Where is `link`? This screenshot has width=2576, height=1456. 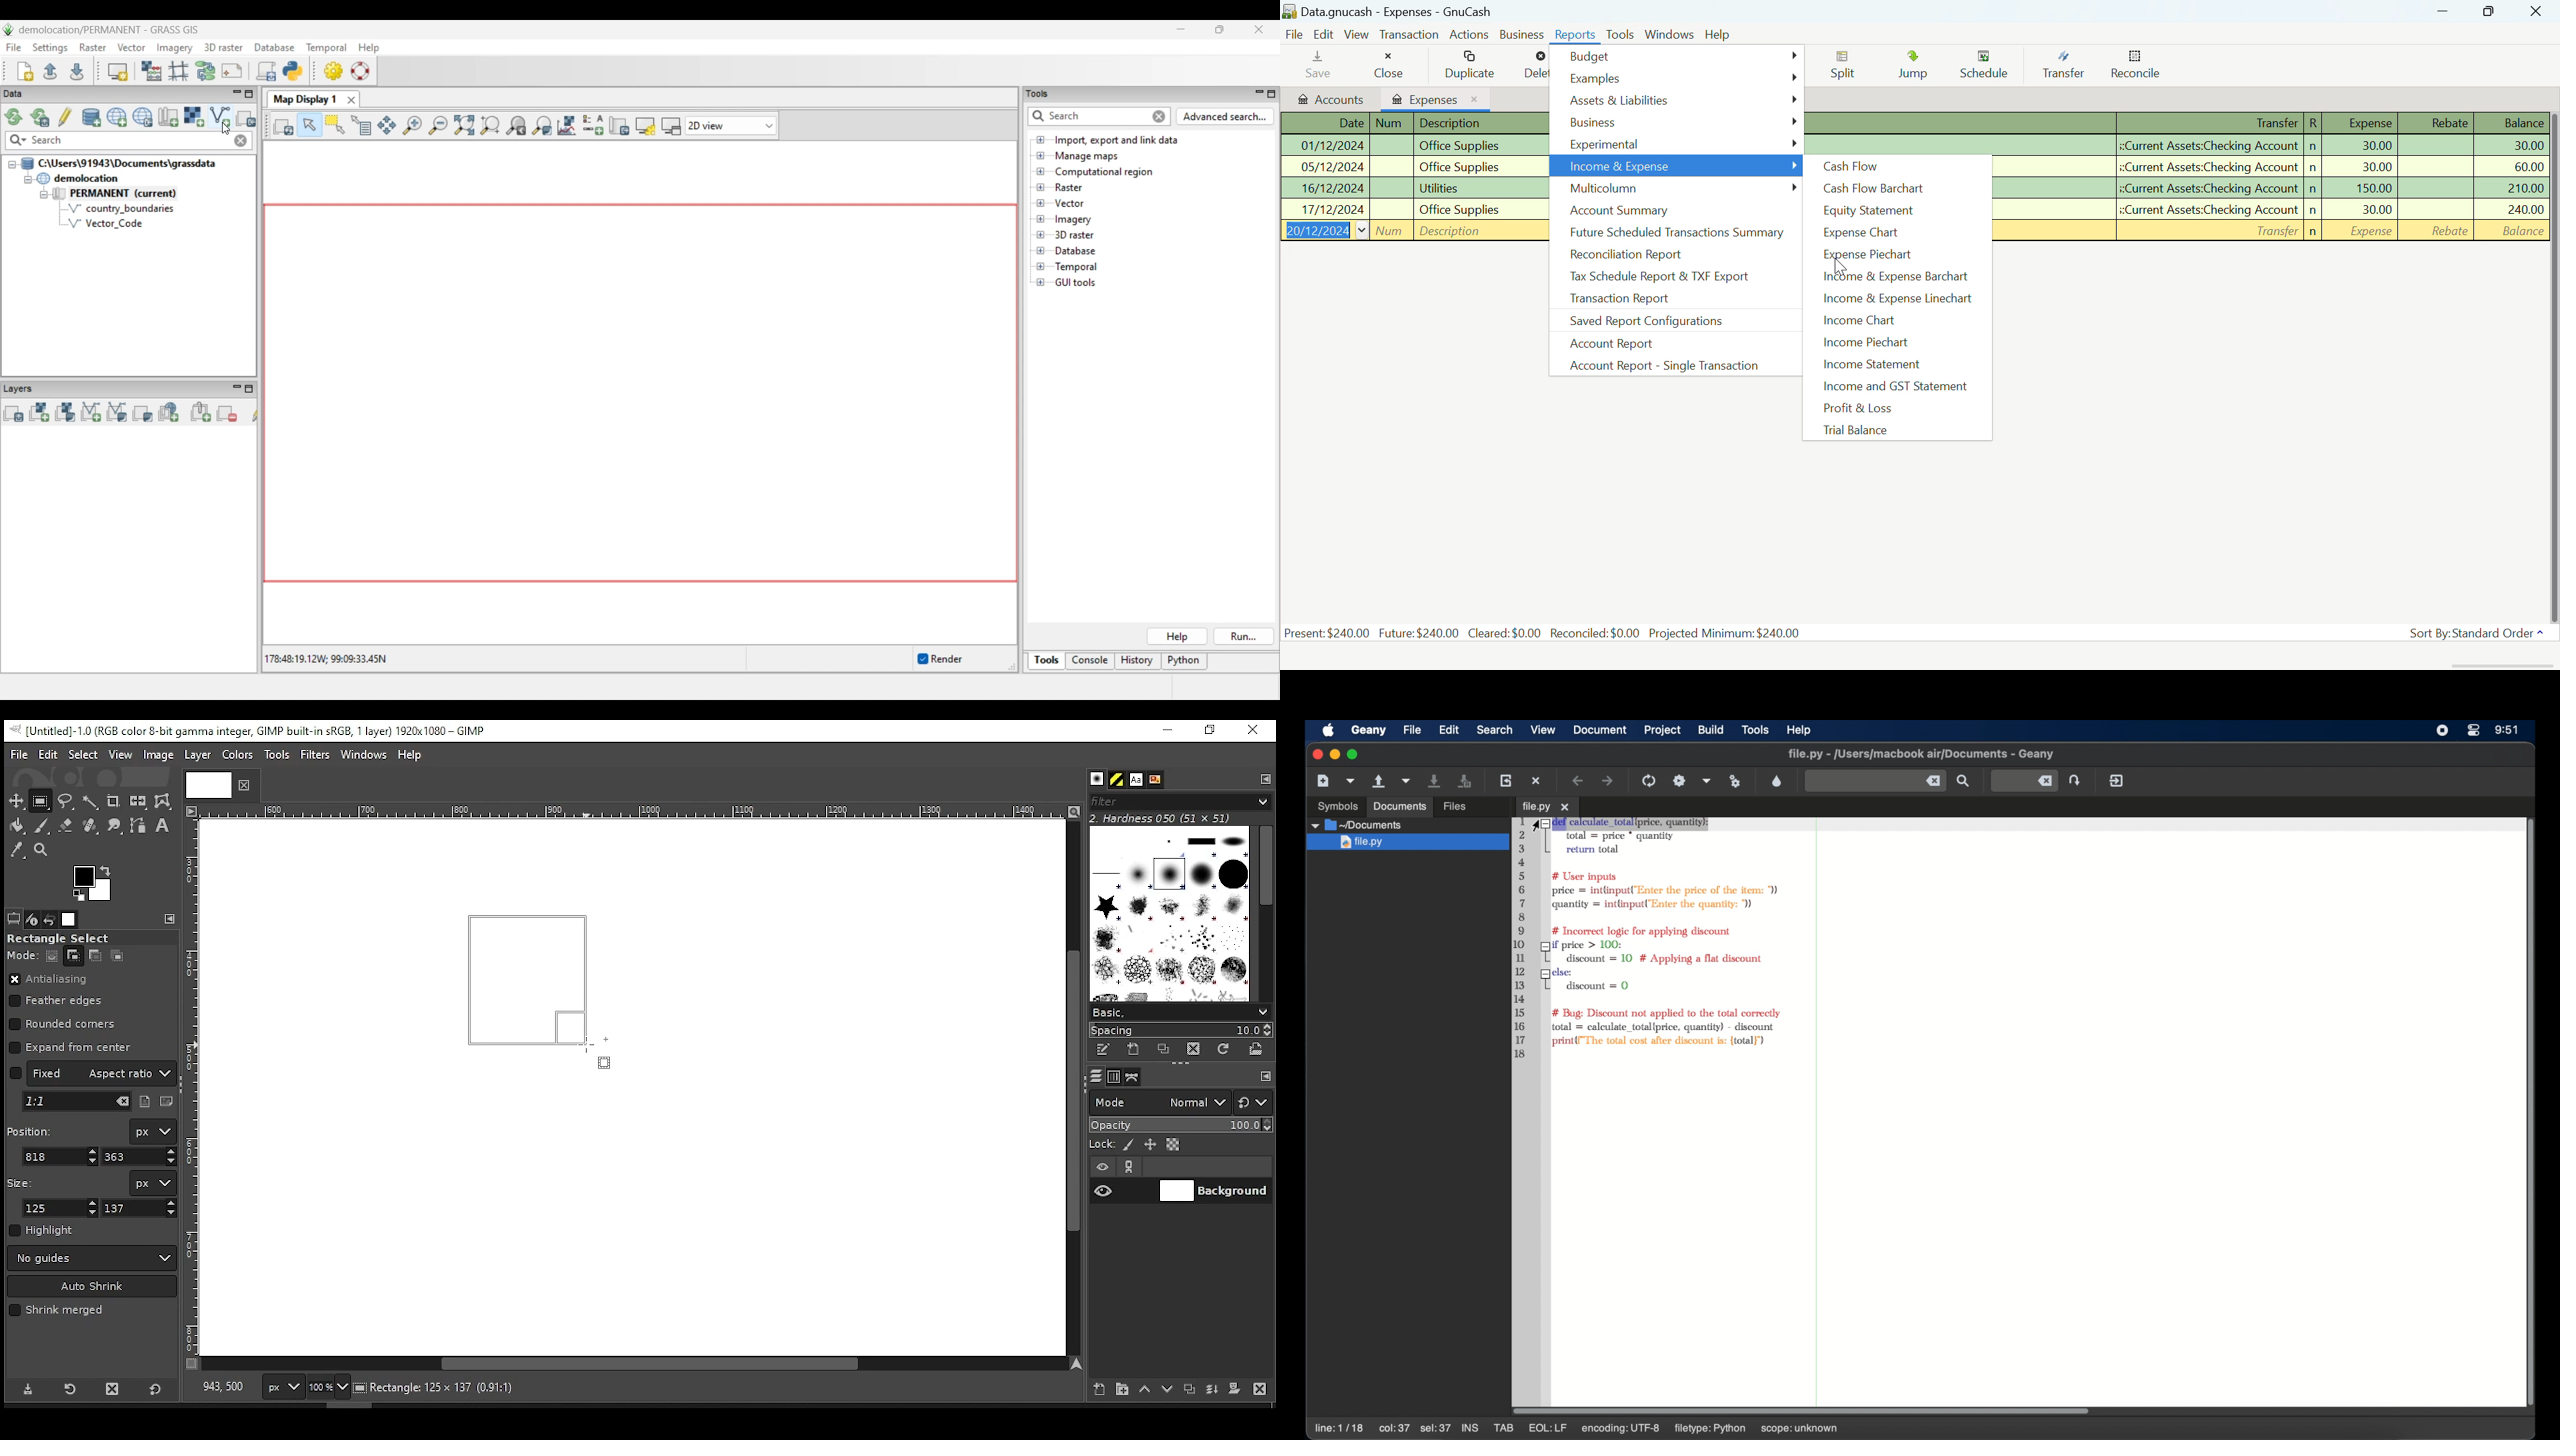
link is located at coordinates (1129, 1167).